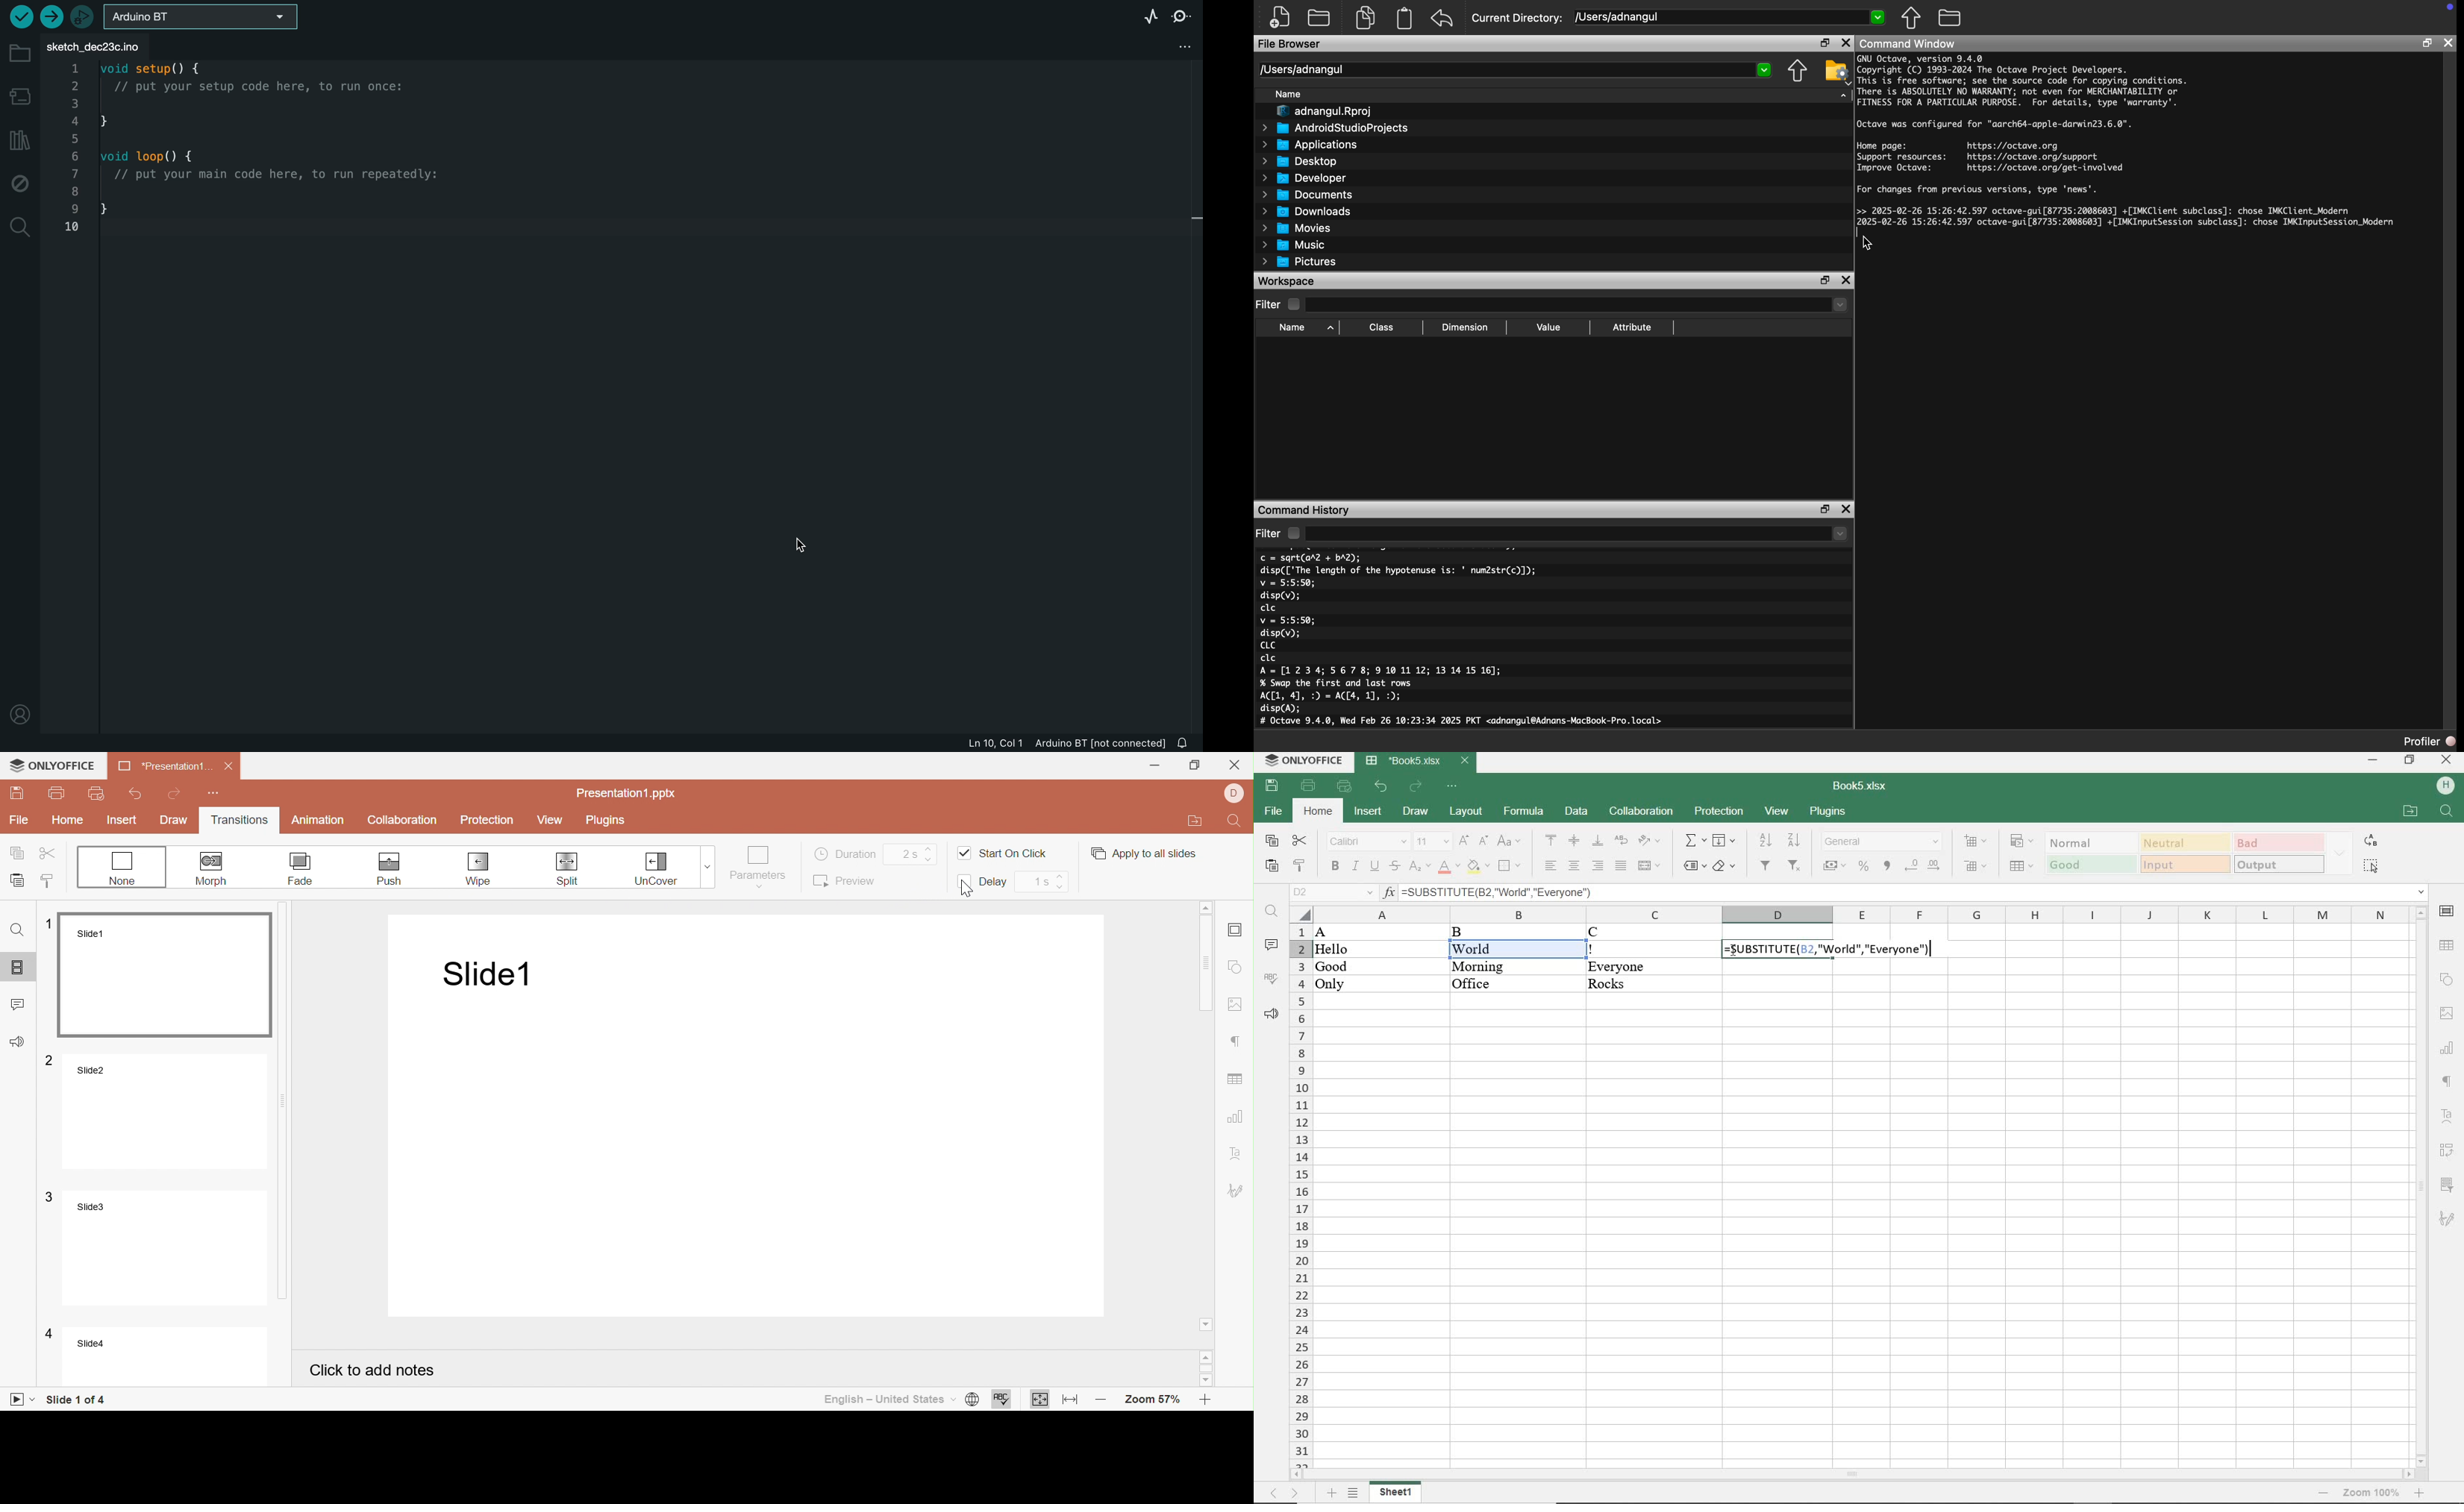 The height and width of the screenshot is (1512, 2464). What do you see at coordinates (656, 869) in the screenshot?
I see `Un-Cover` at bounding box center [656, 869].